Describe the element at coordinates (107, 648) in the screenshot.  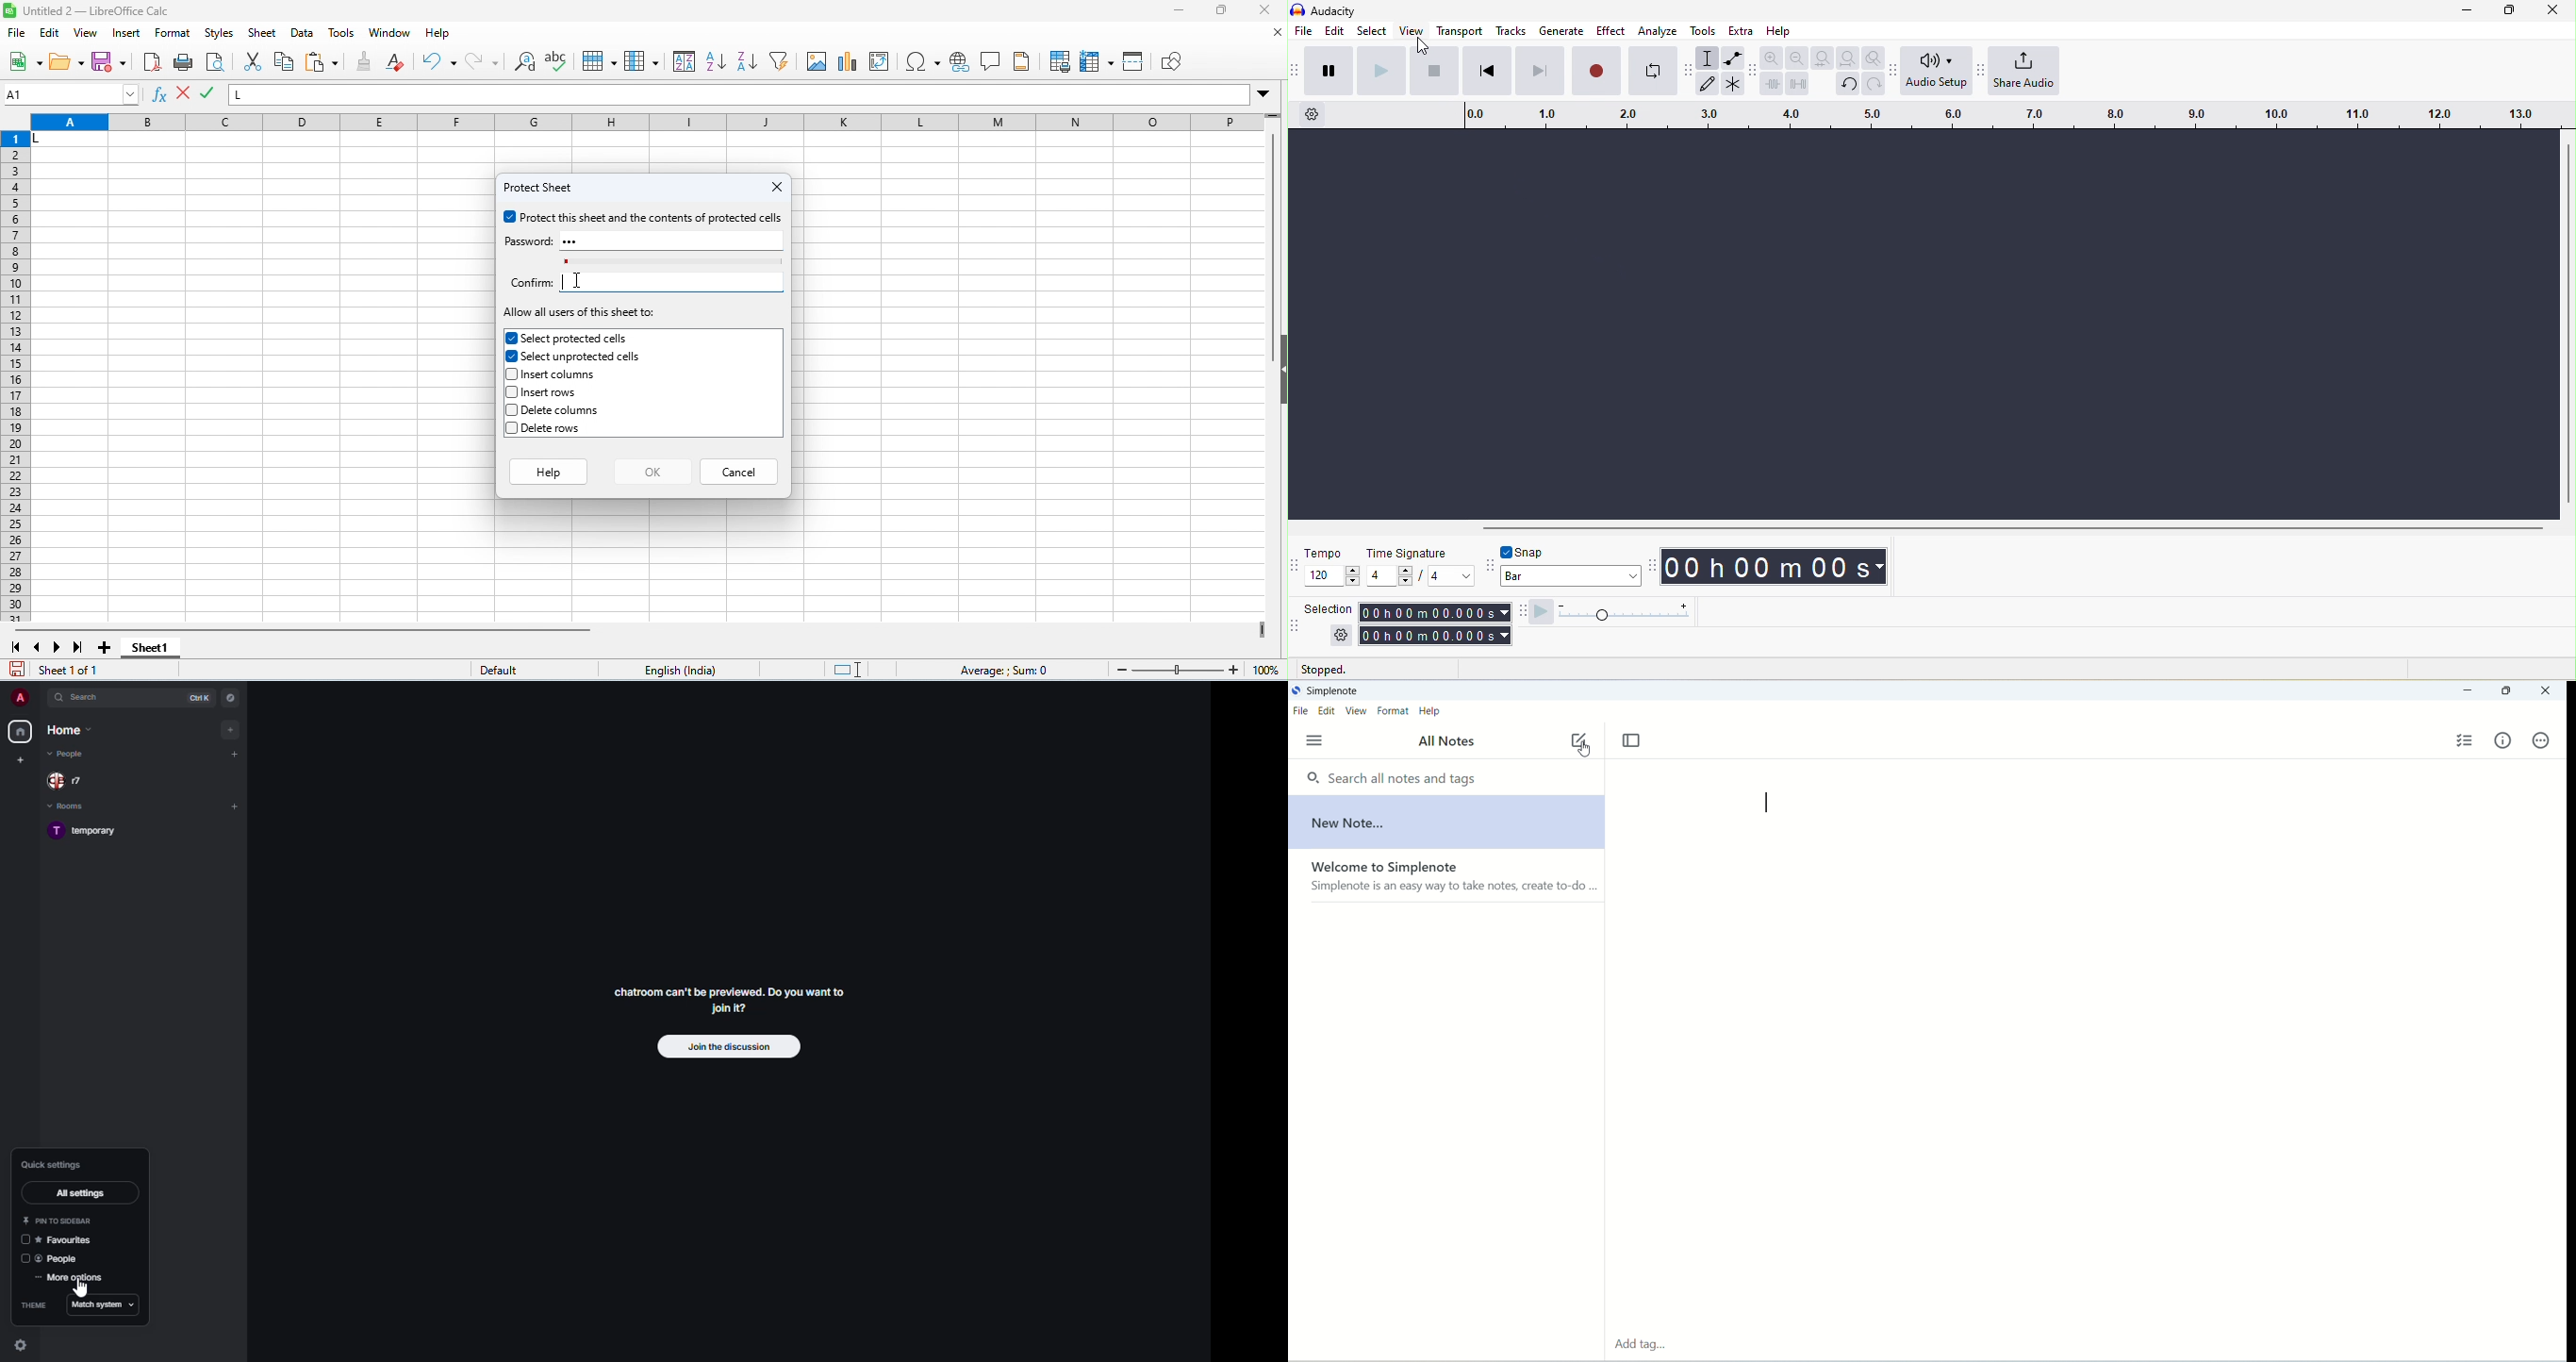
I see `add sheet` at that location.